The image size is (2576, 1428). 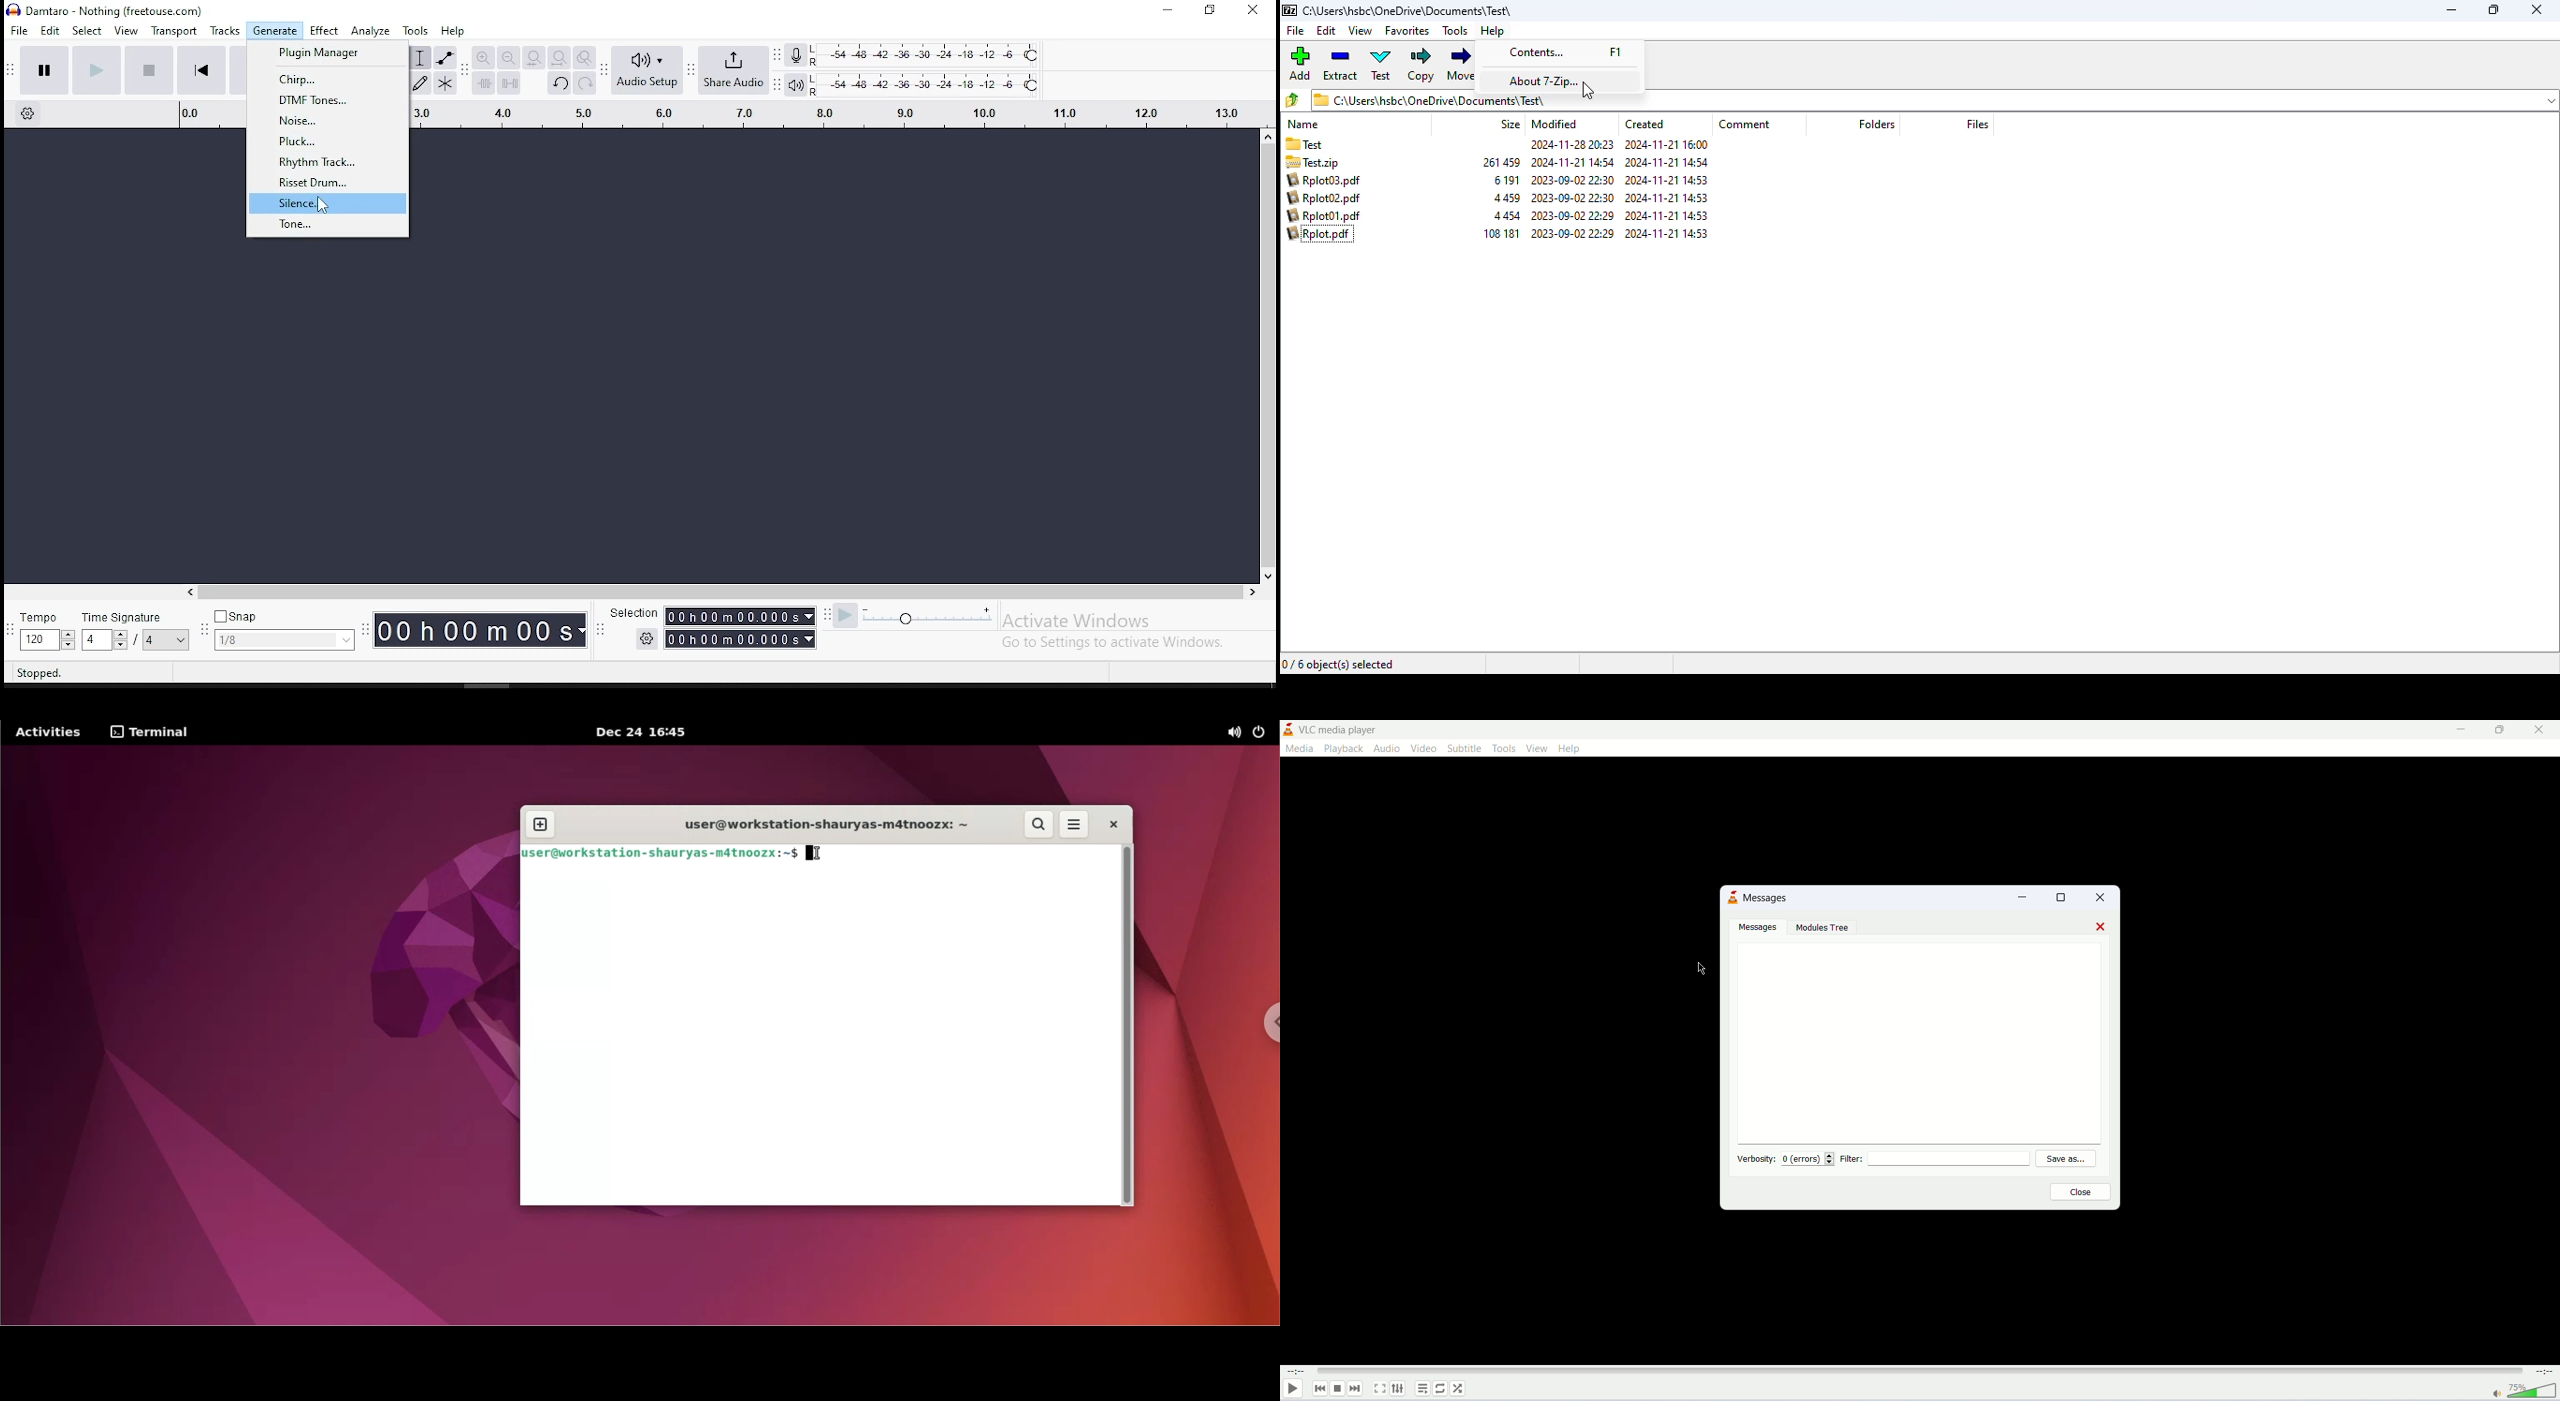 What do you see at coordinates (1292, 99) in the screenshot?
I see `browse folders` at bounding box center [1292, 99].